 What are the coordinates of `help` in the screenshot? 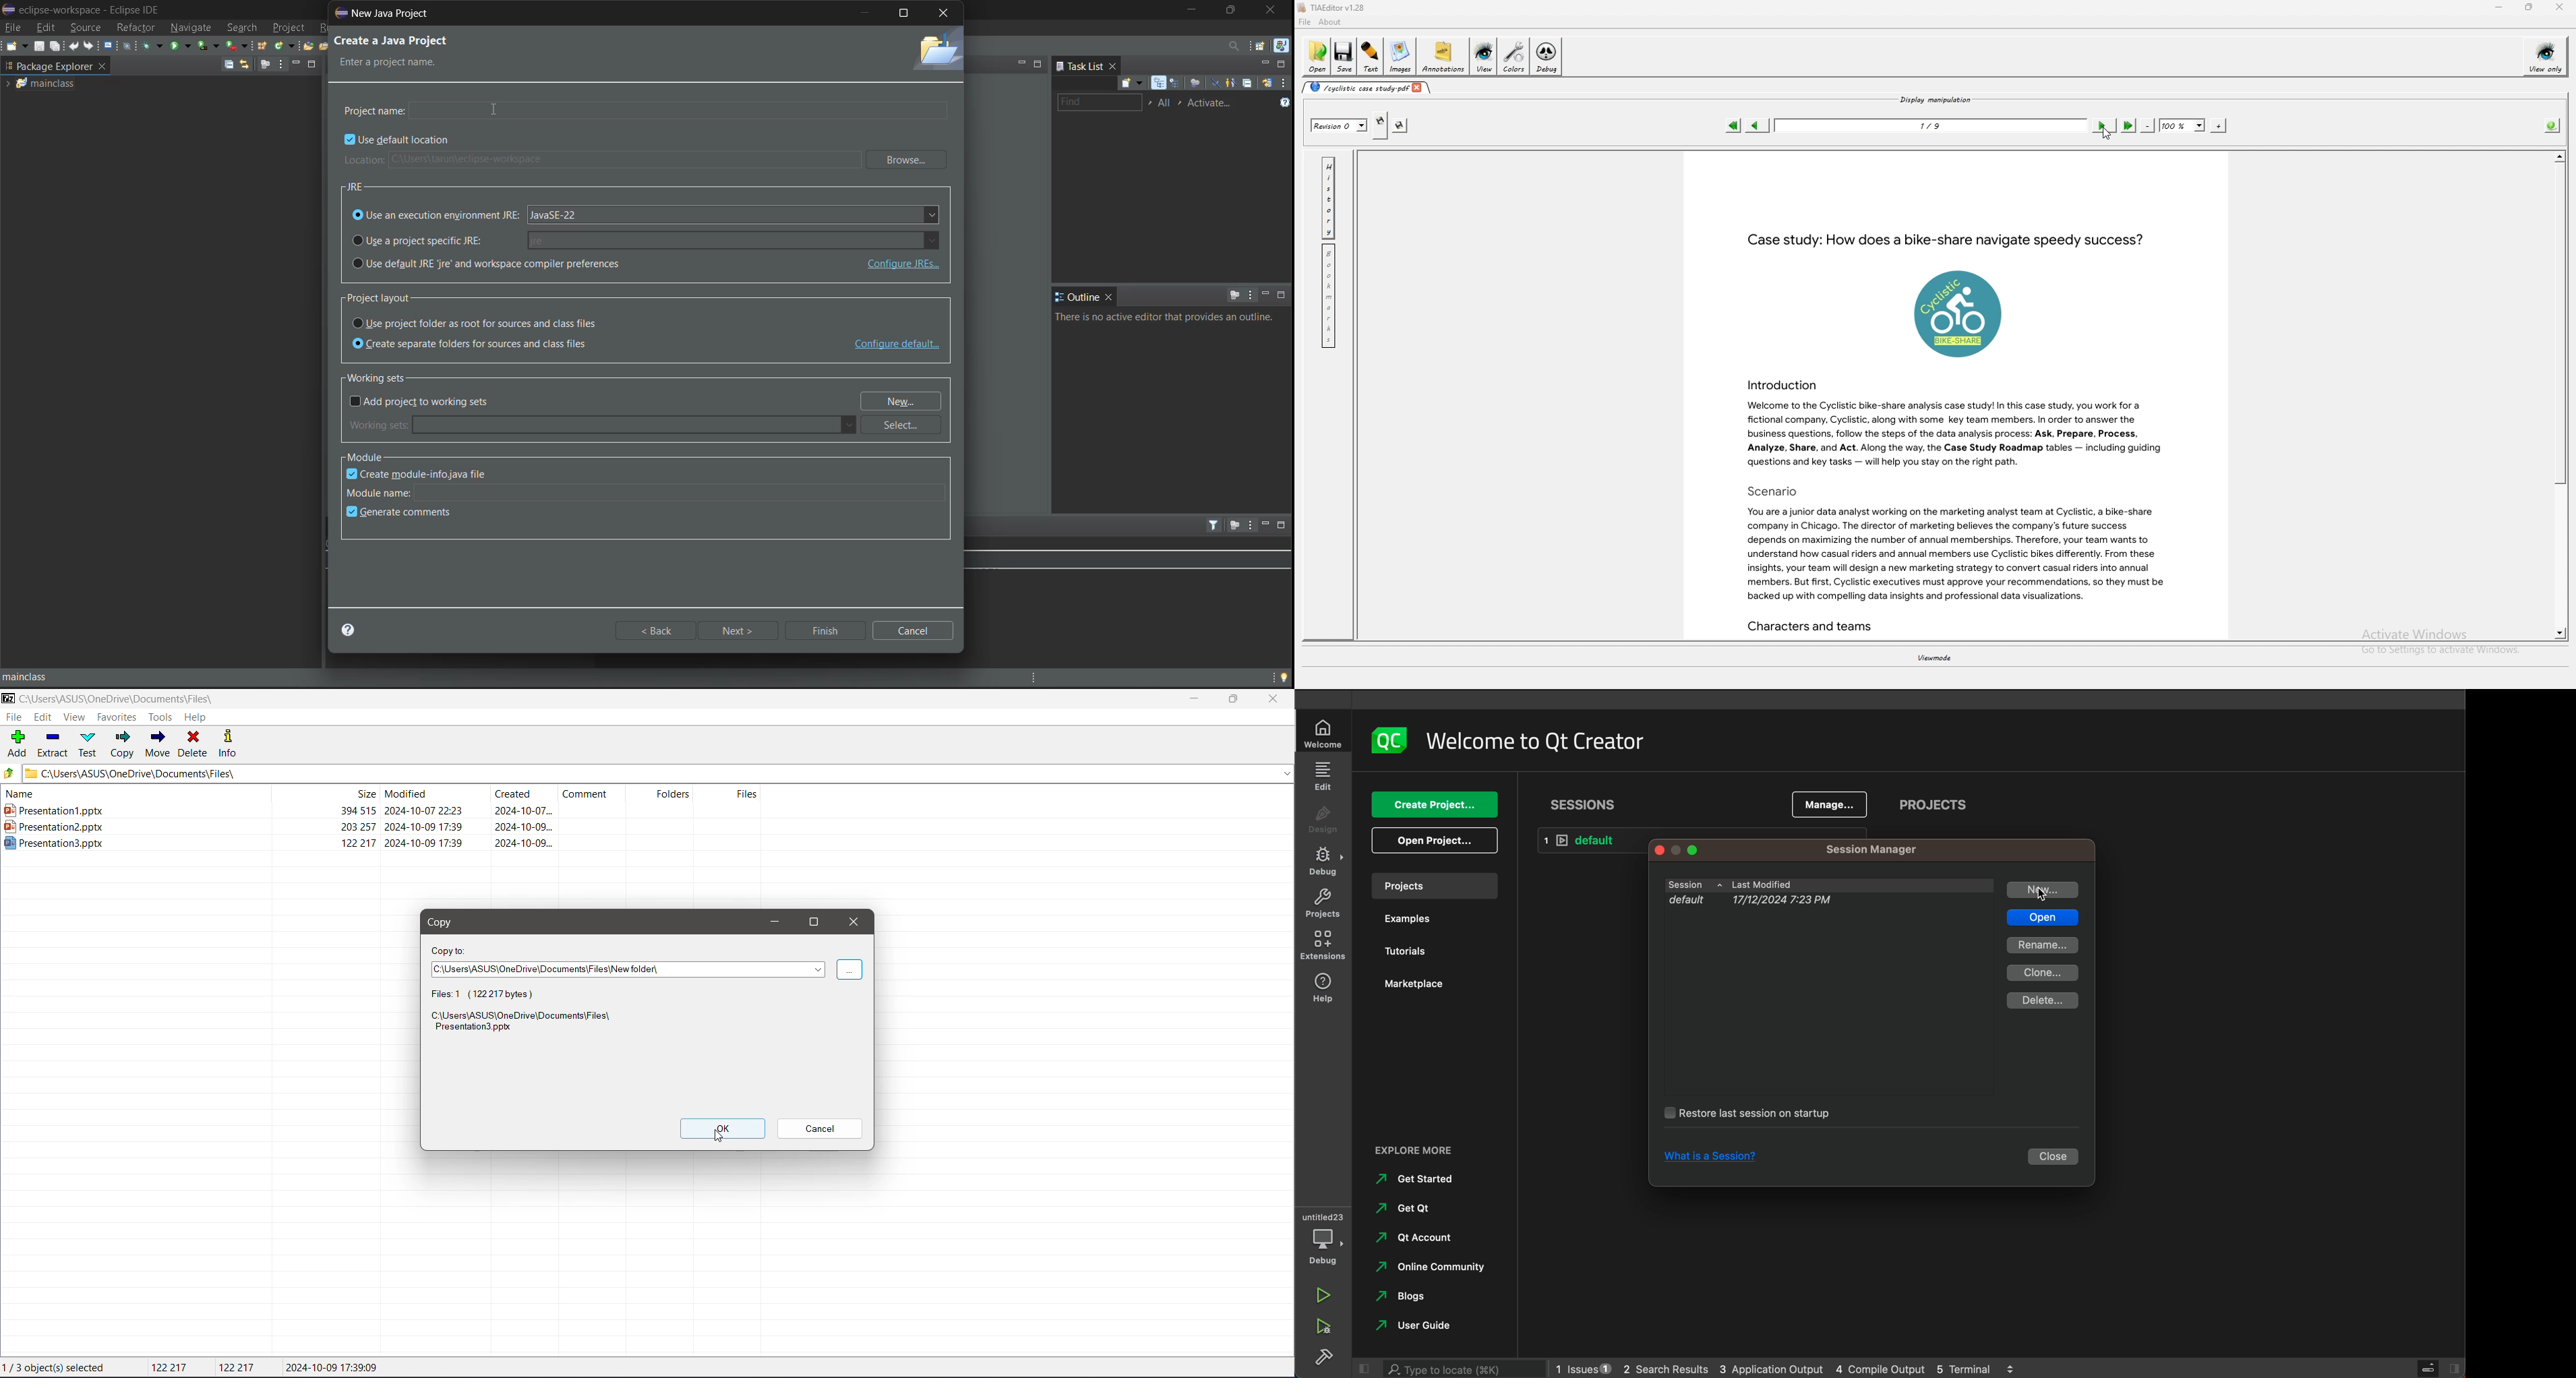 It's located at (1323, 989).